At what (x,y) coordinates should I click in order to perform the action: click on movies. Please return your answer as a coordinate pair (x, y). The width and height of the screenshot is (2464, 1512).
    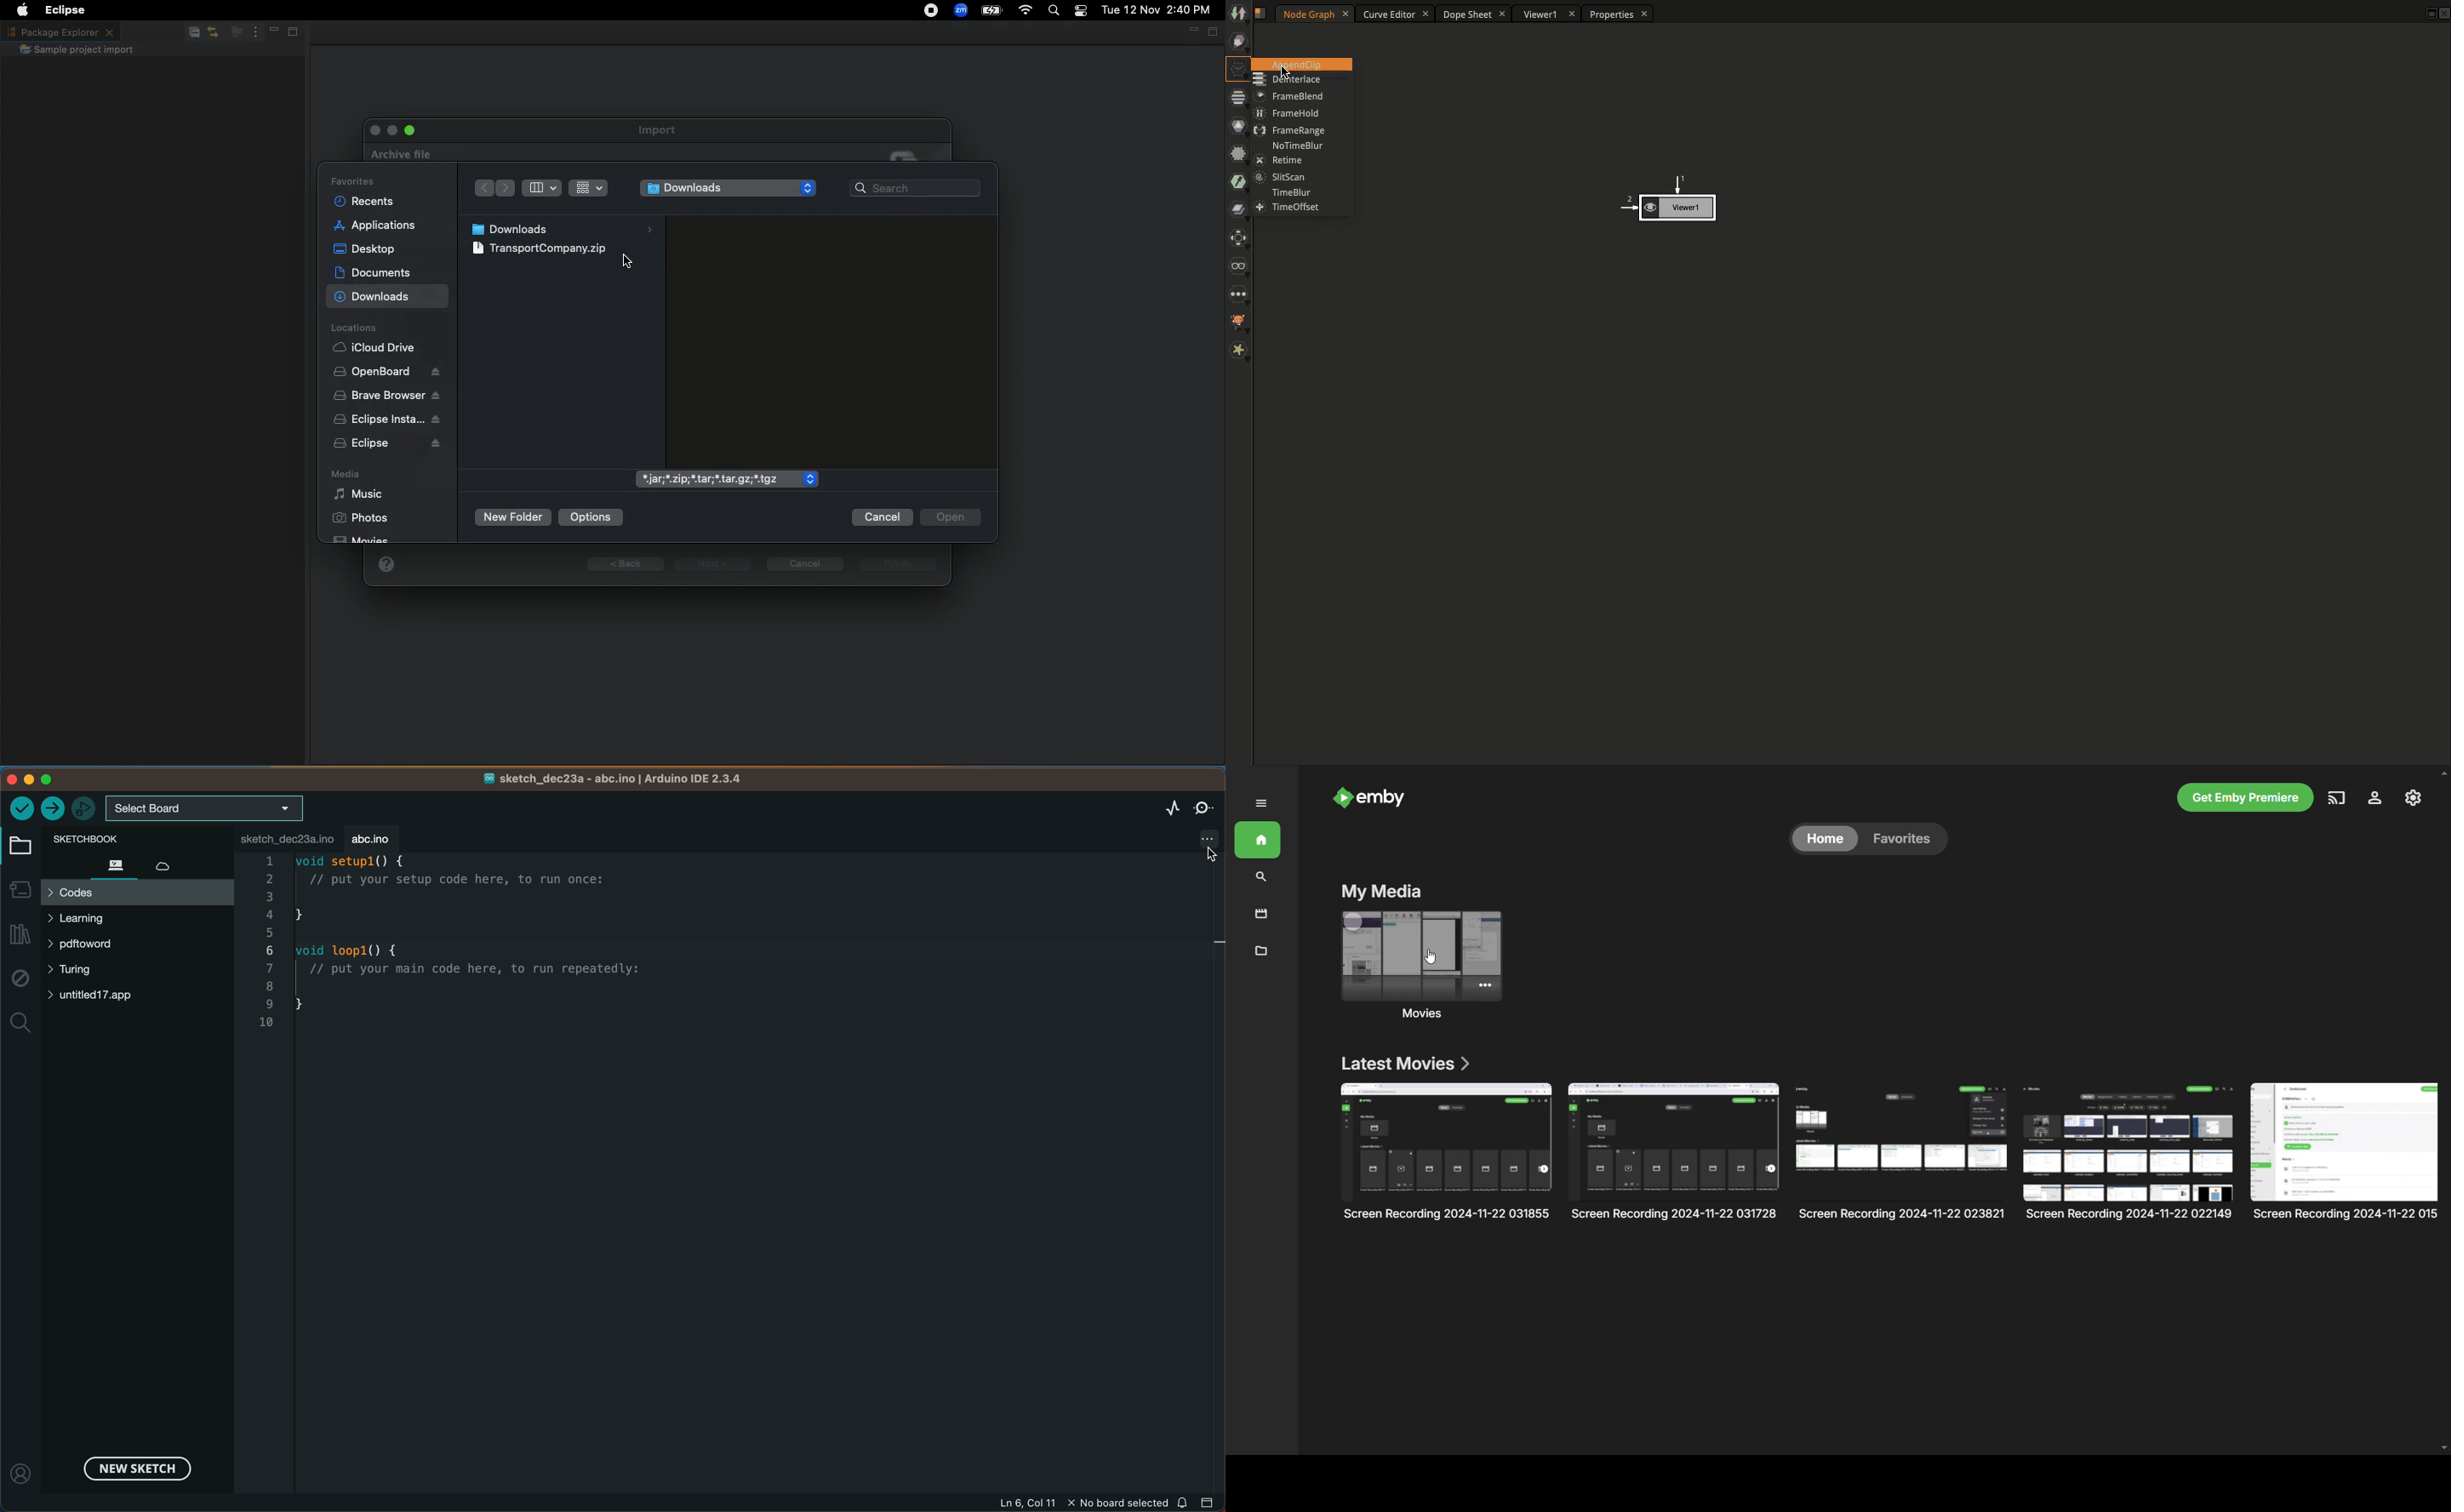
    Looking at the image, I should click on (1261, 912).